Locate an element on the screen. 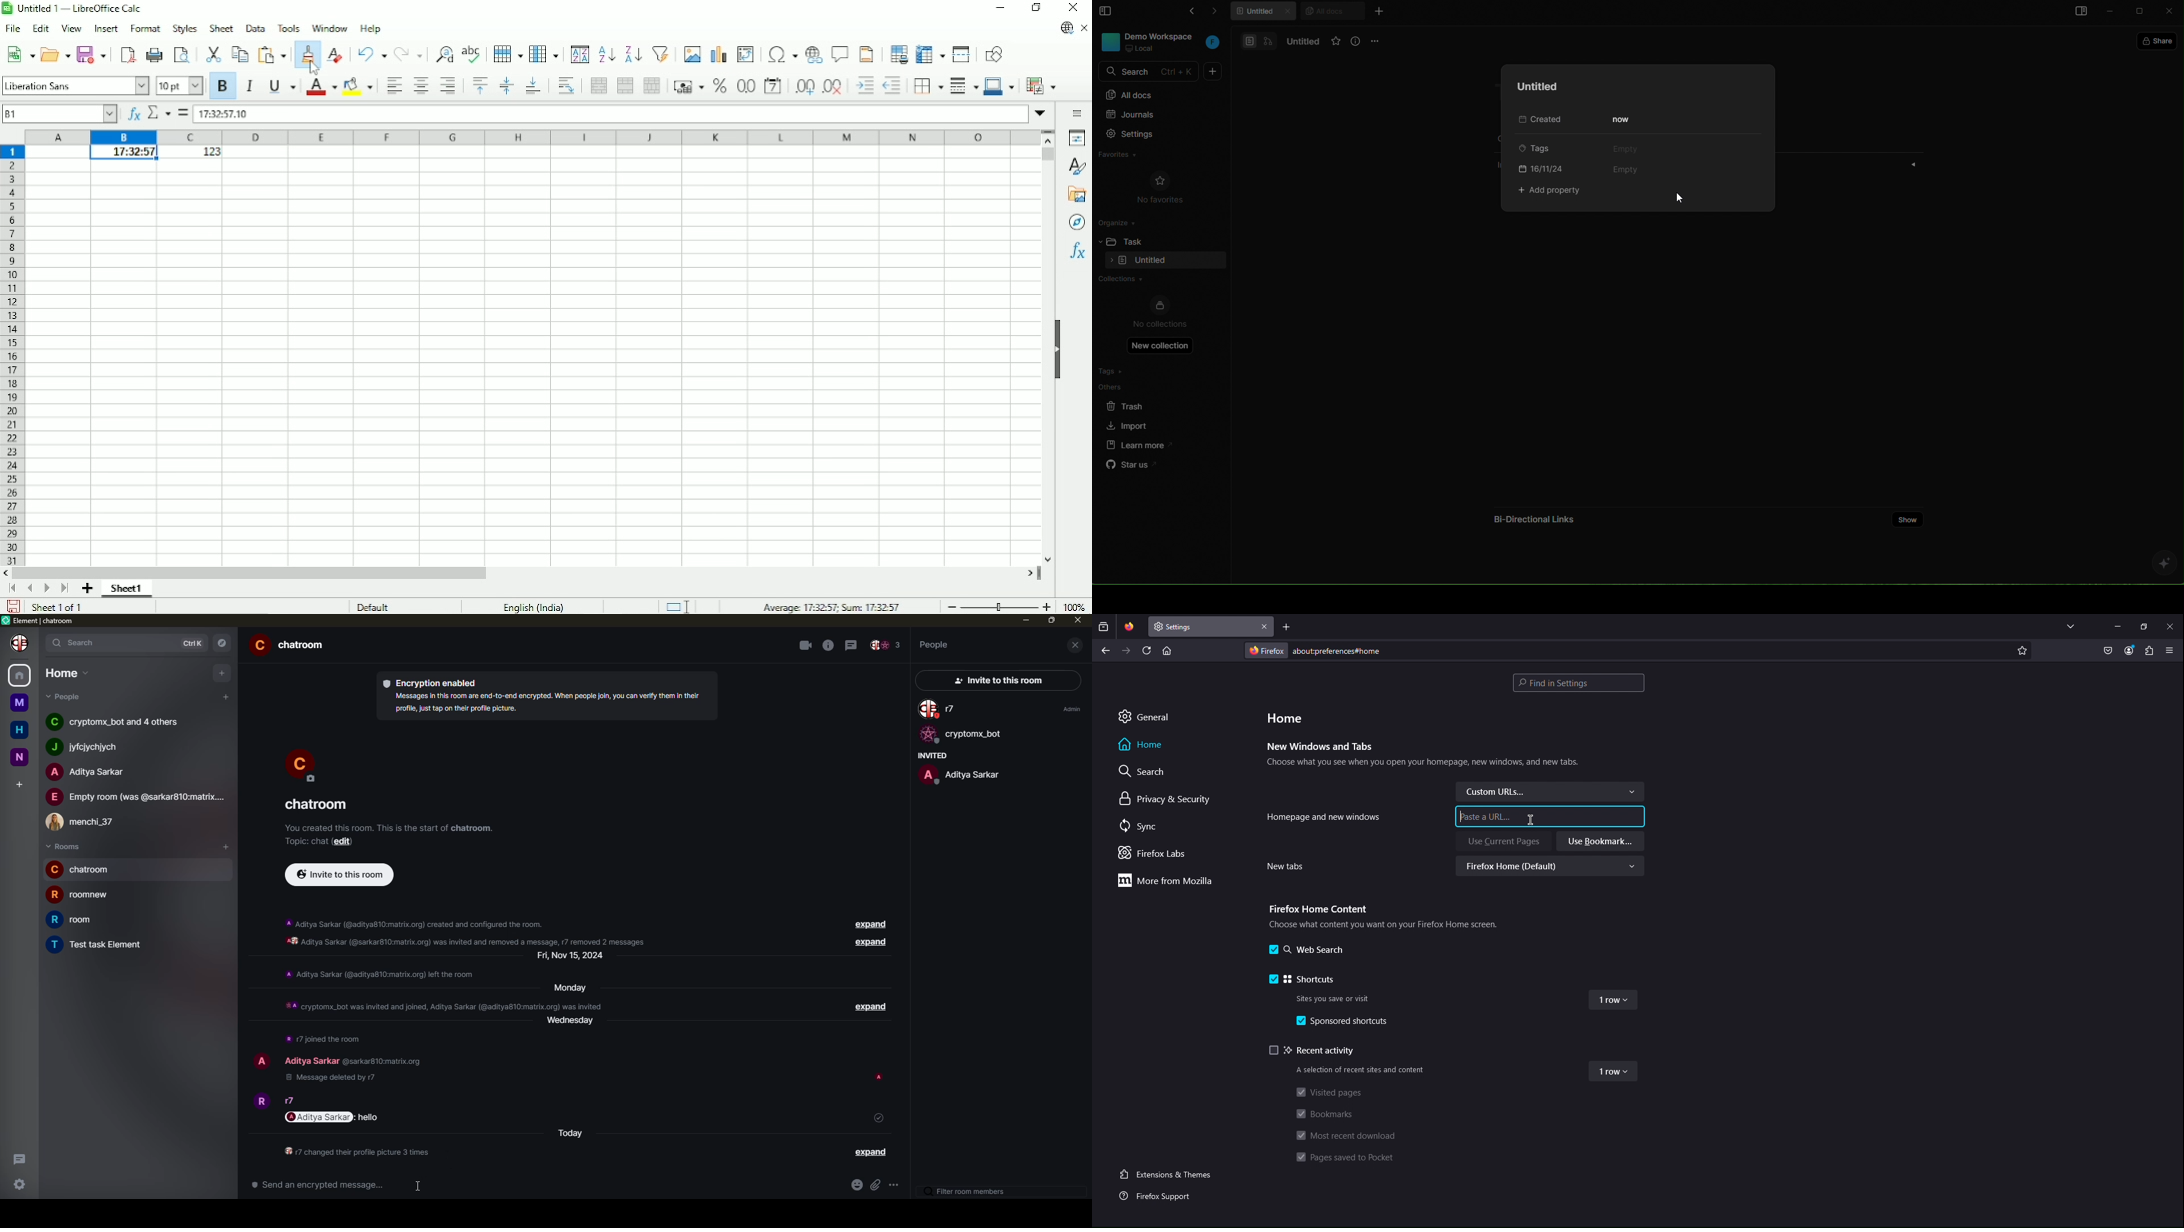  Insert hyperlink is located at coordinates (814, 55).